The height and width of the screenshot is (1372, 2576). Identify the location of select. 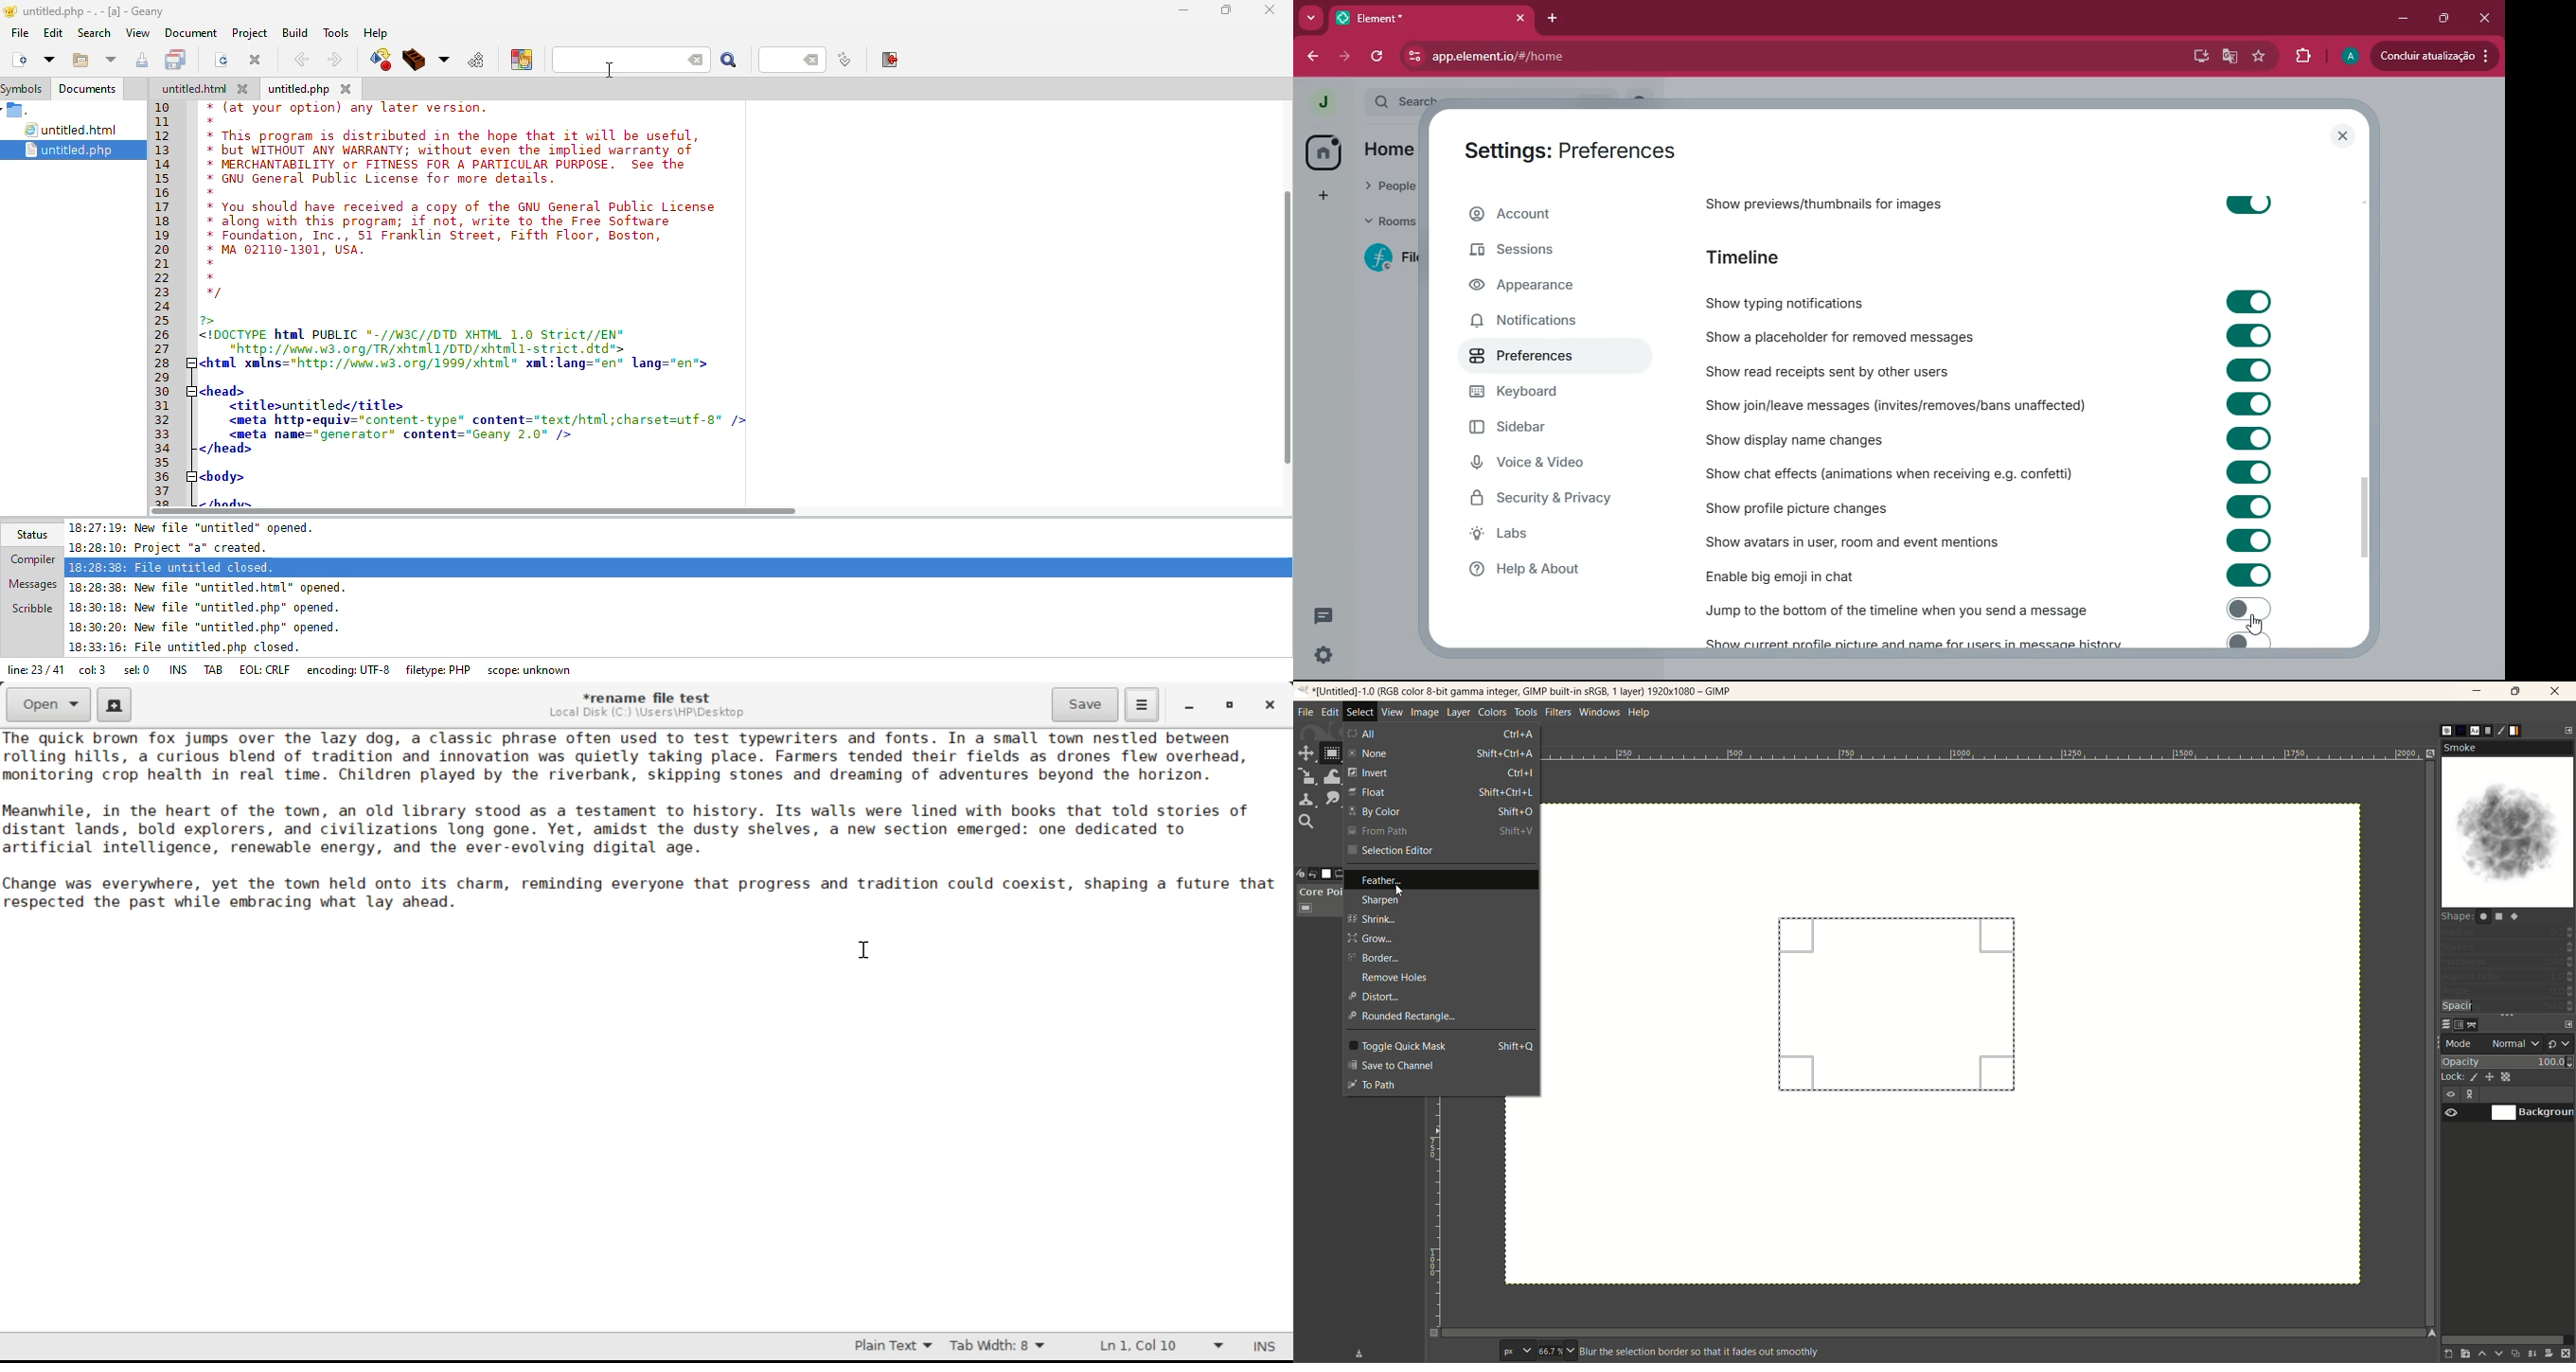
(1359, 711).